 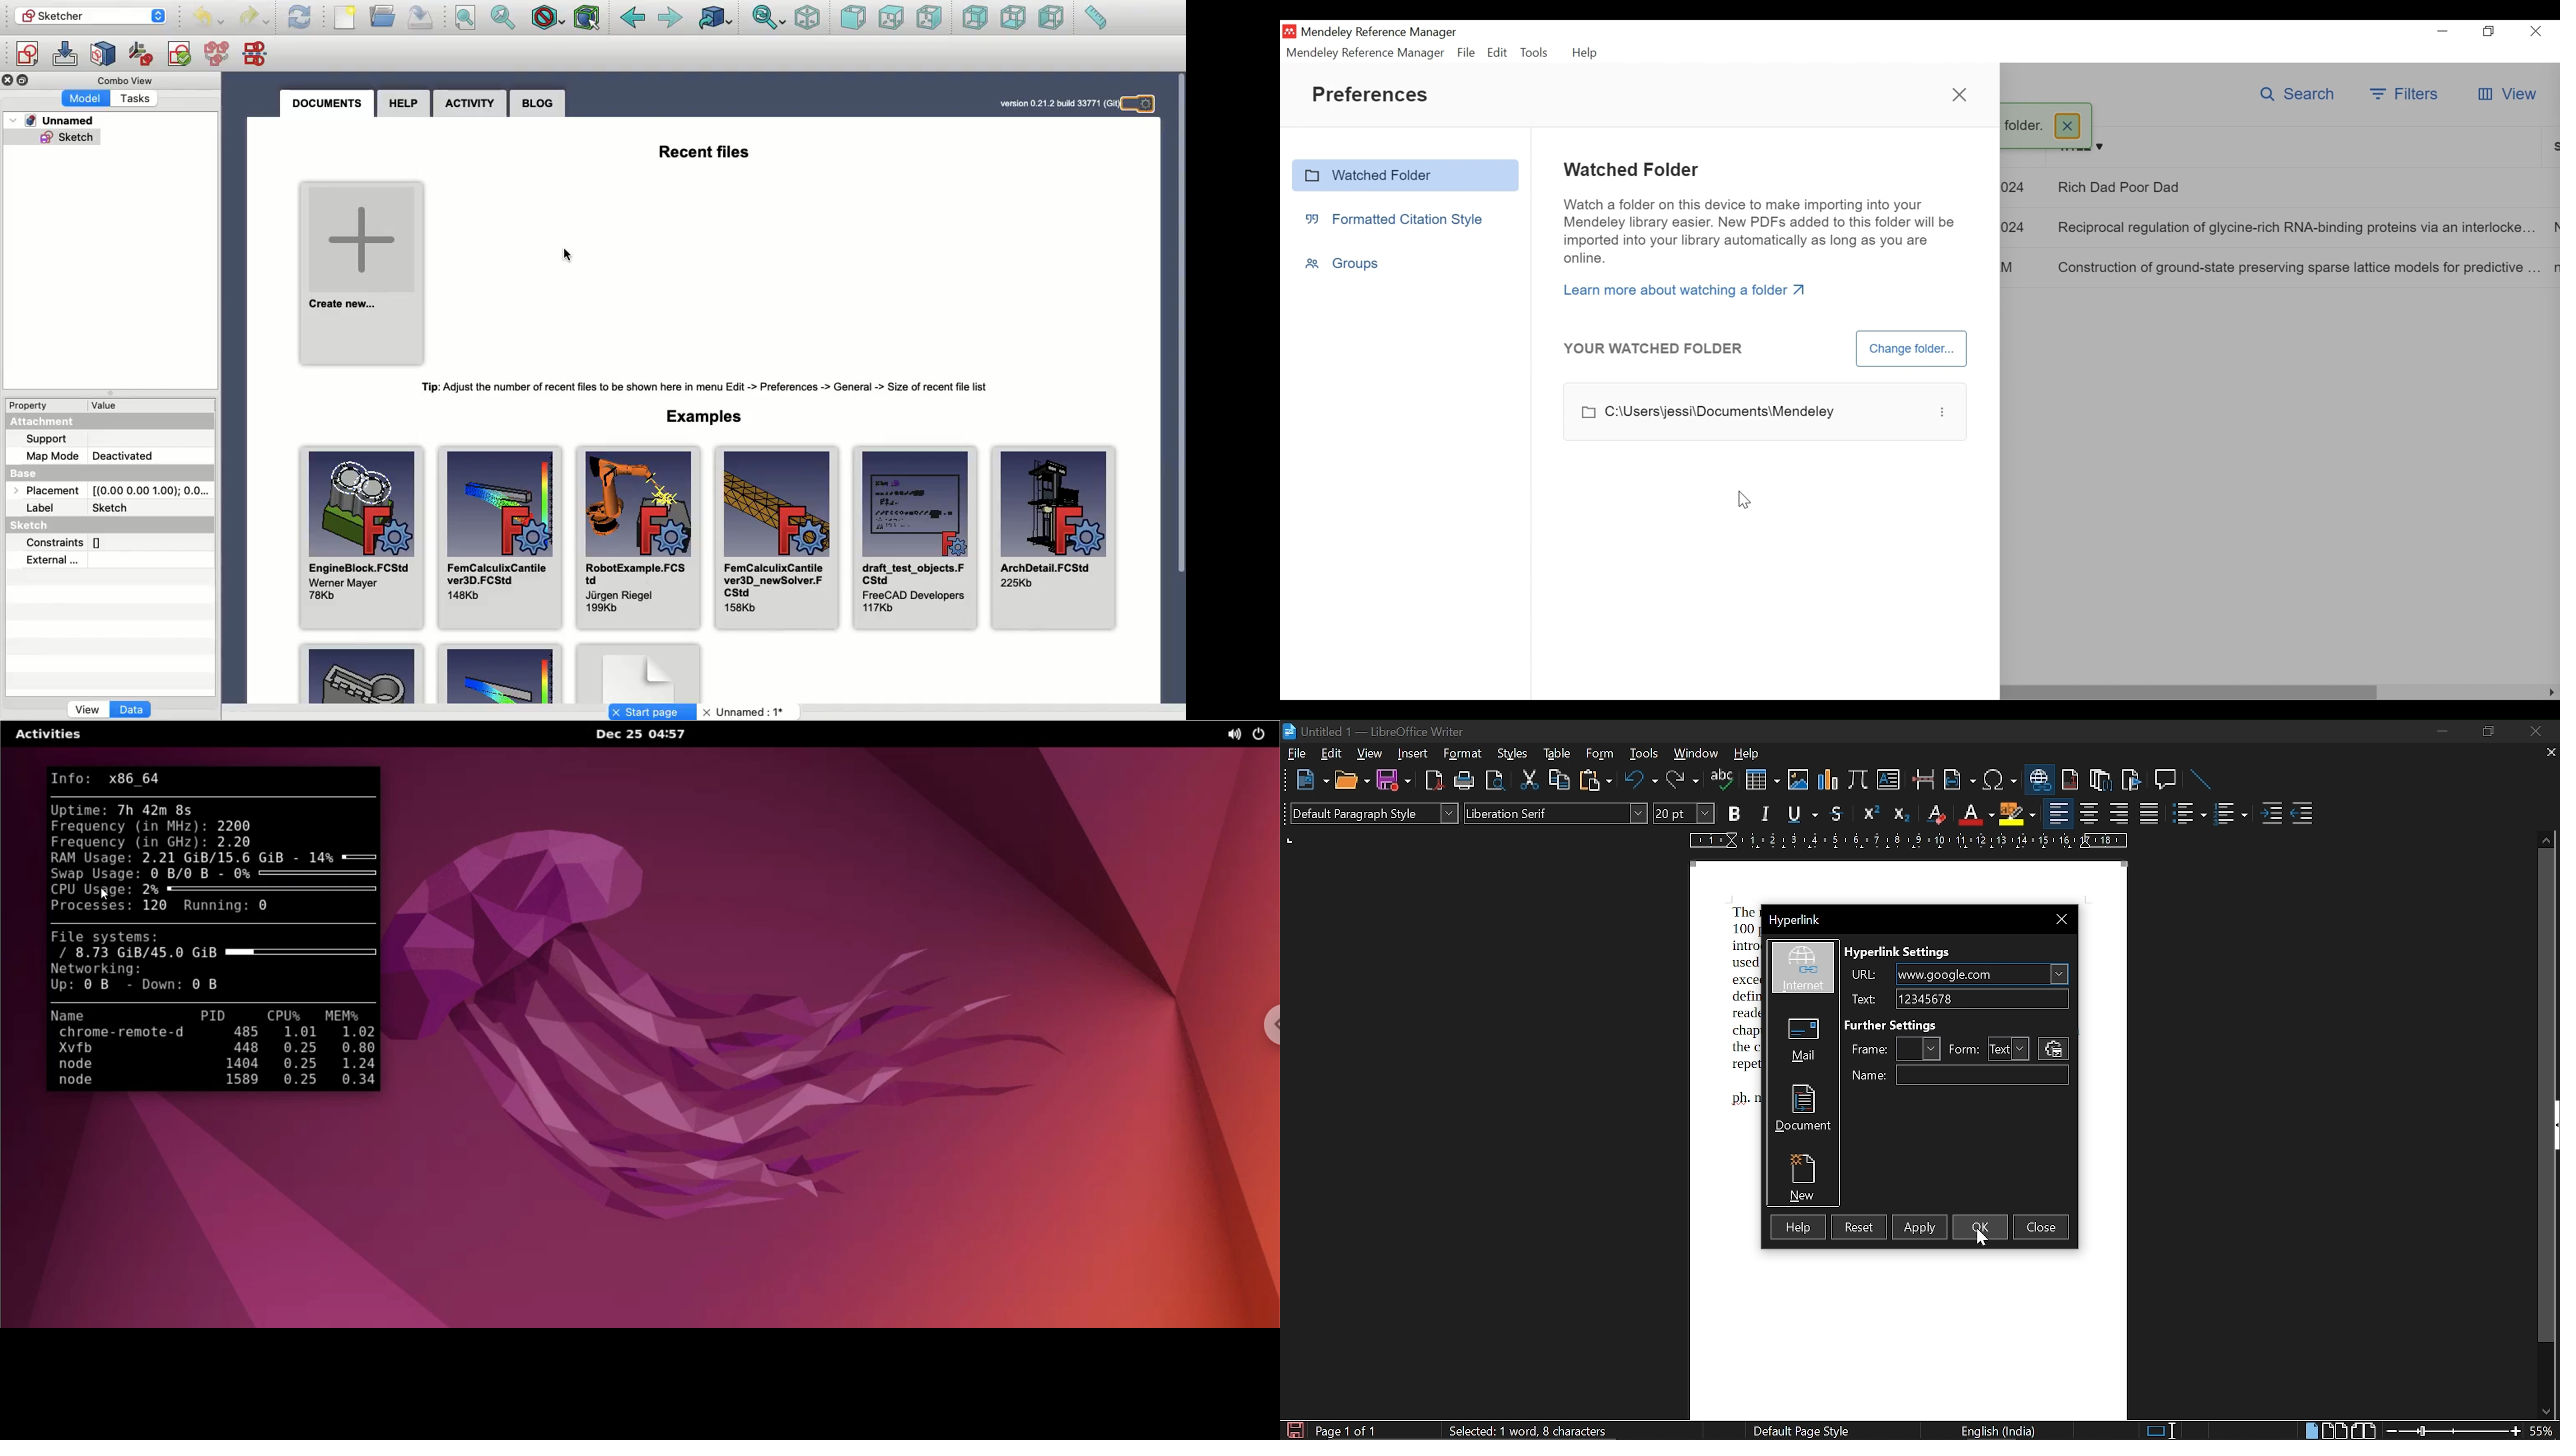 I want to click on tools, so click(x=1643, y=755).